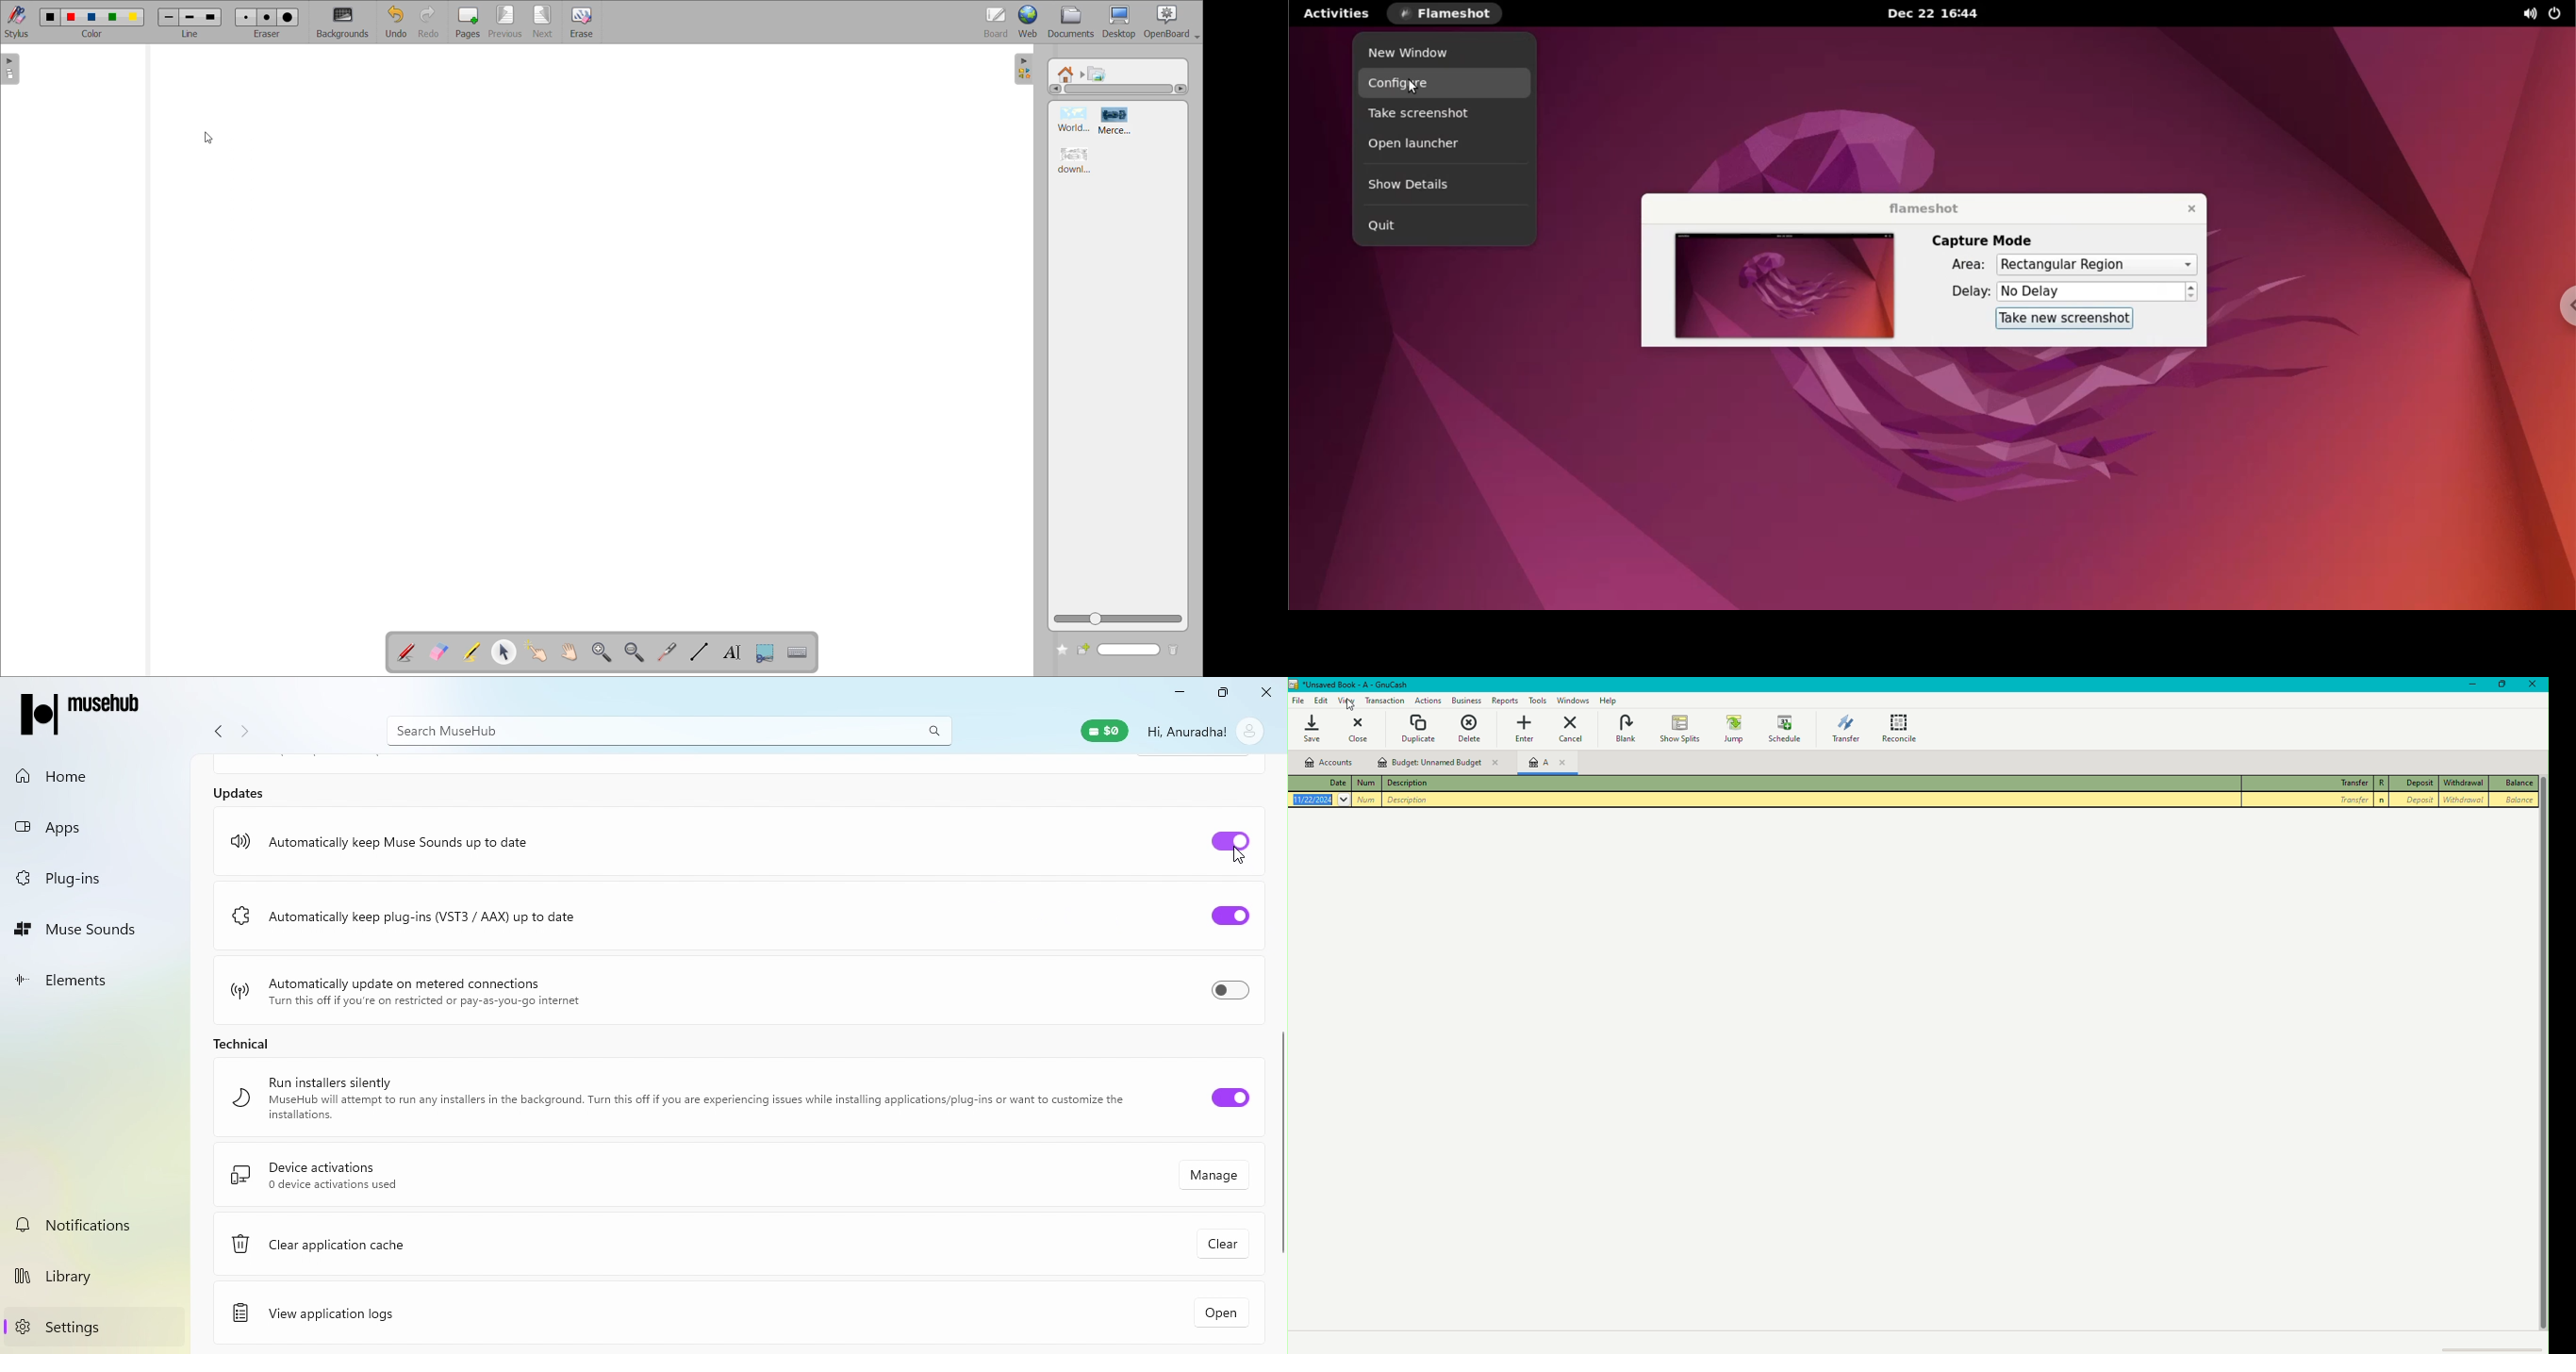 Image resolution: width=2576 pixels, height=1372 pixels. What do you see at coordinates (1320, 732) in the screenshot?
I see `Save` at bounding box center [1320, 732].